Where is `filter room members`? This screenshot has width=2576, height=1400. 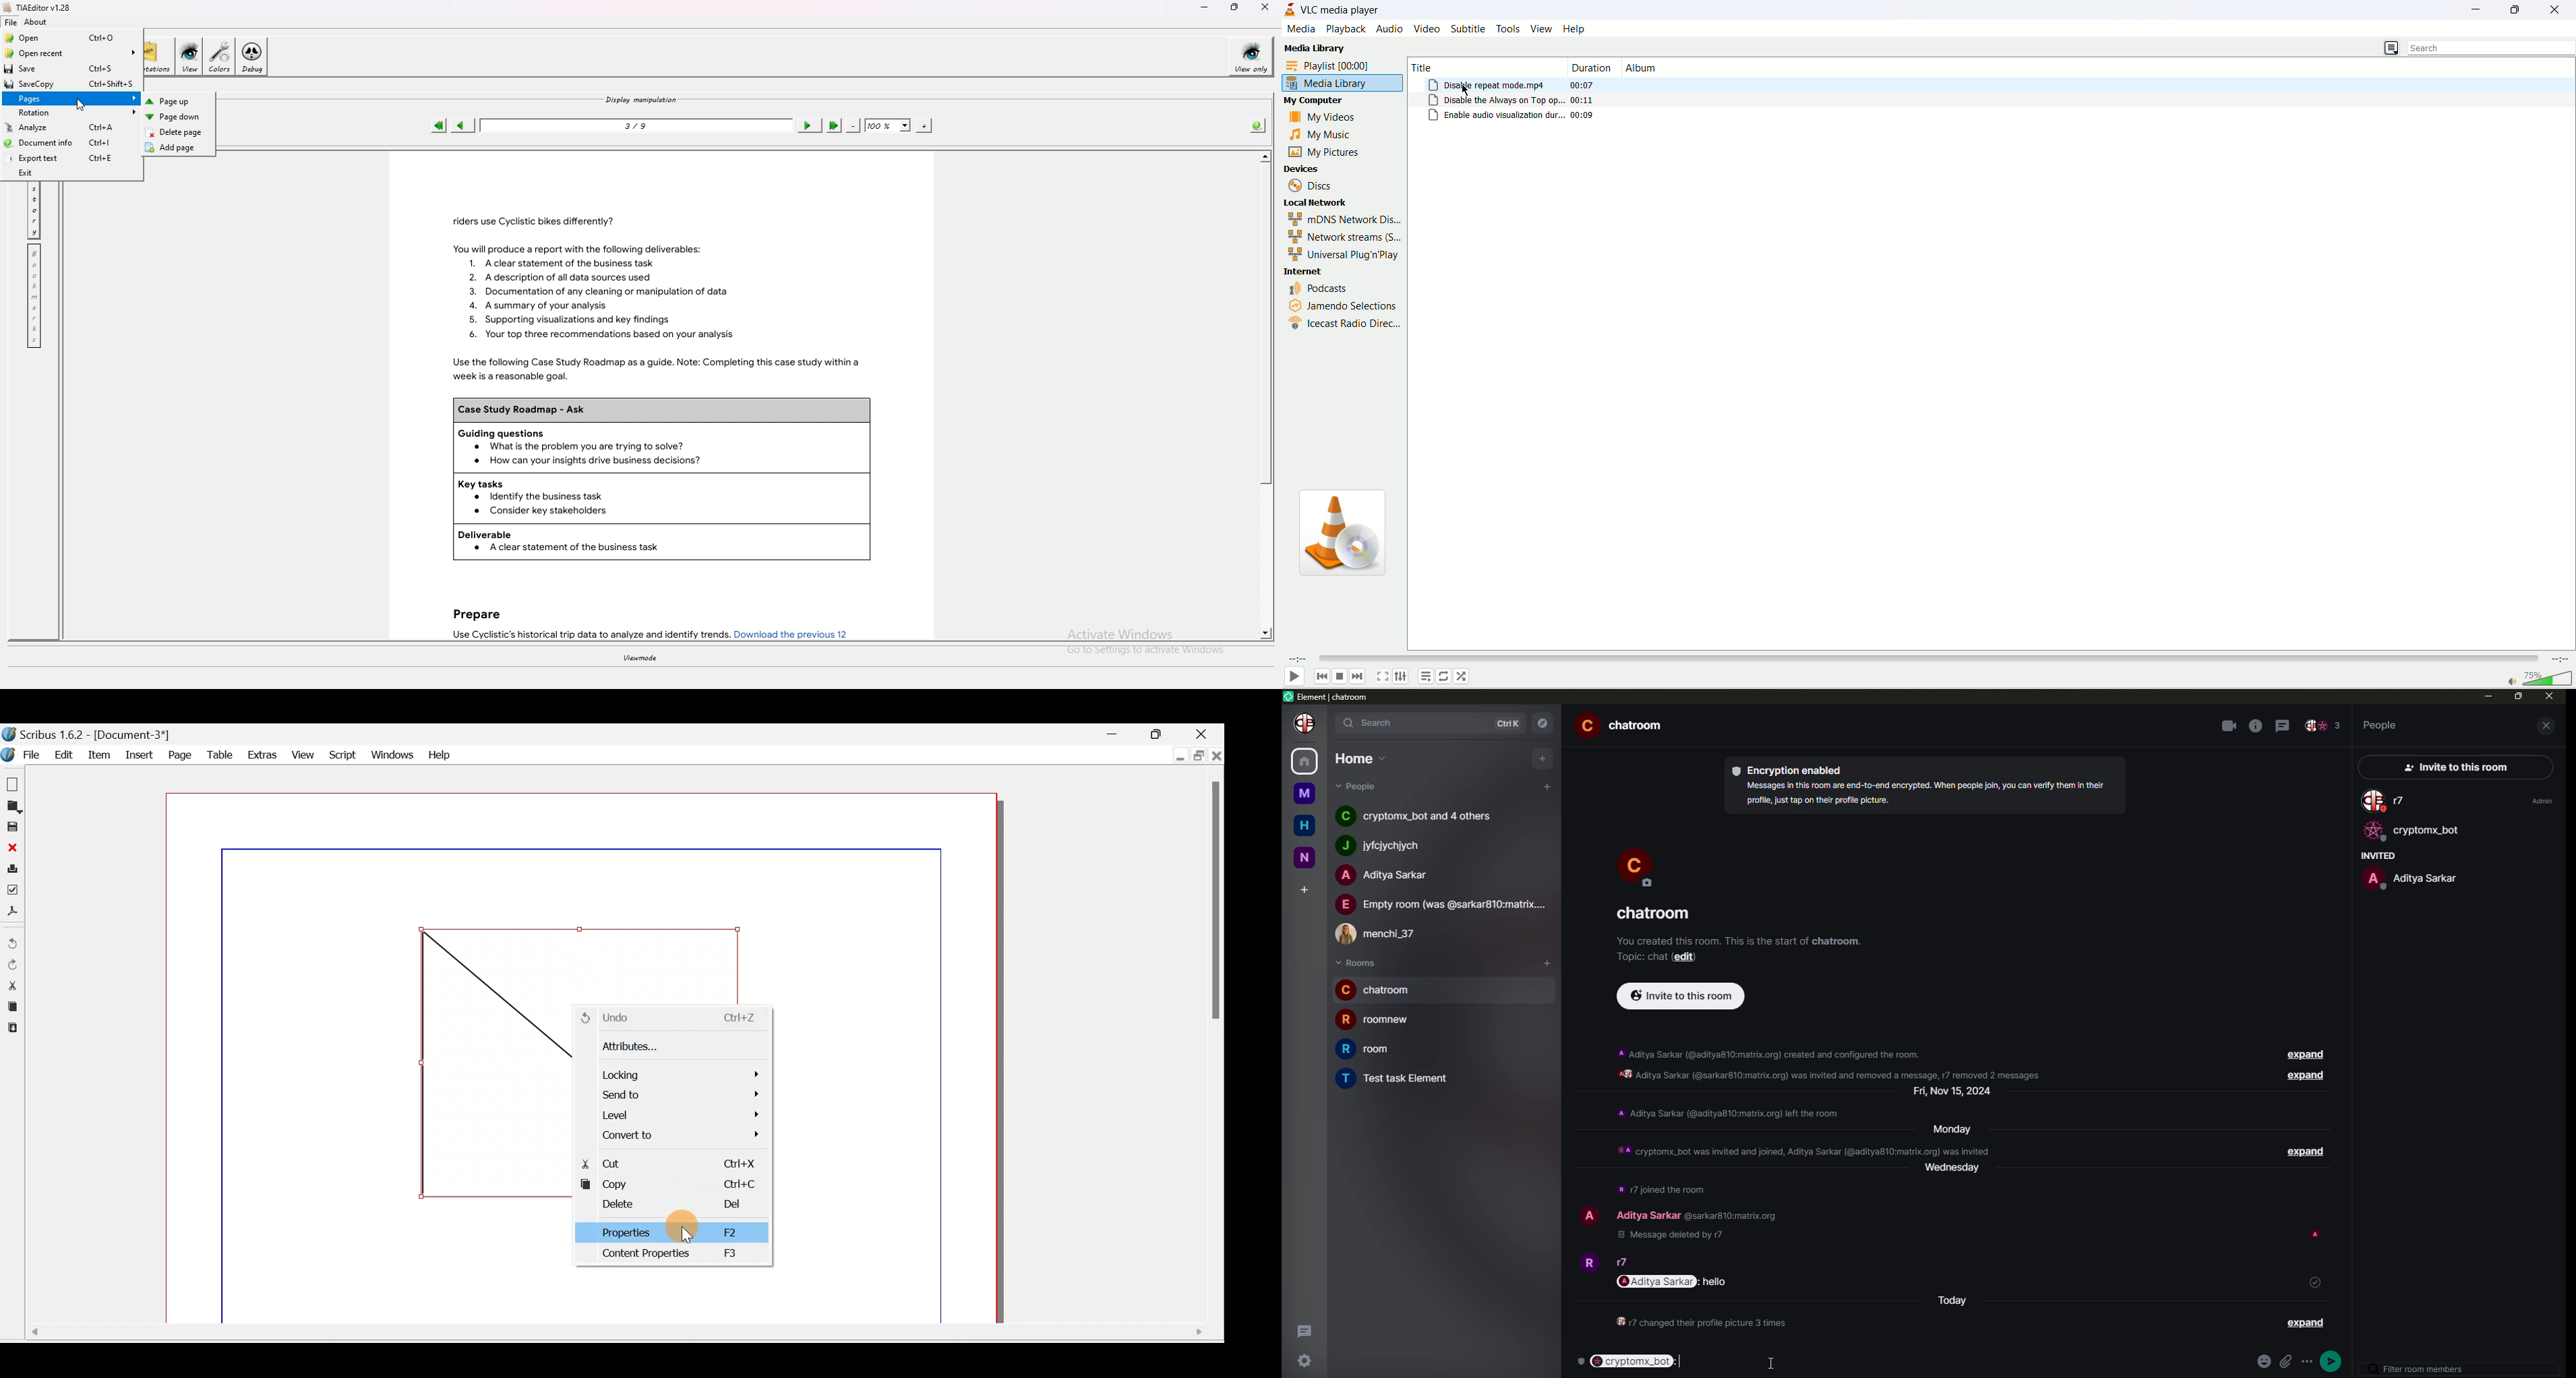 filter room members is located at coordinates (2421, 1369).